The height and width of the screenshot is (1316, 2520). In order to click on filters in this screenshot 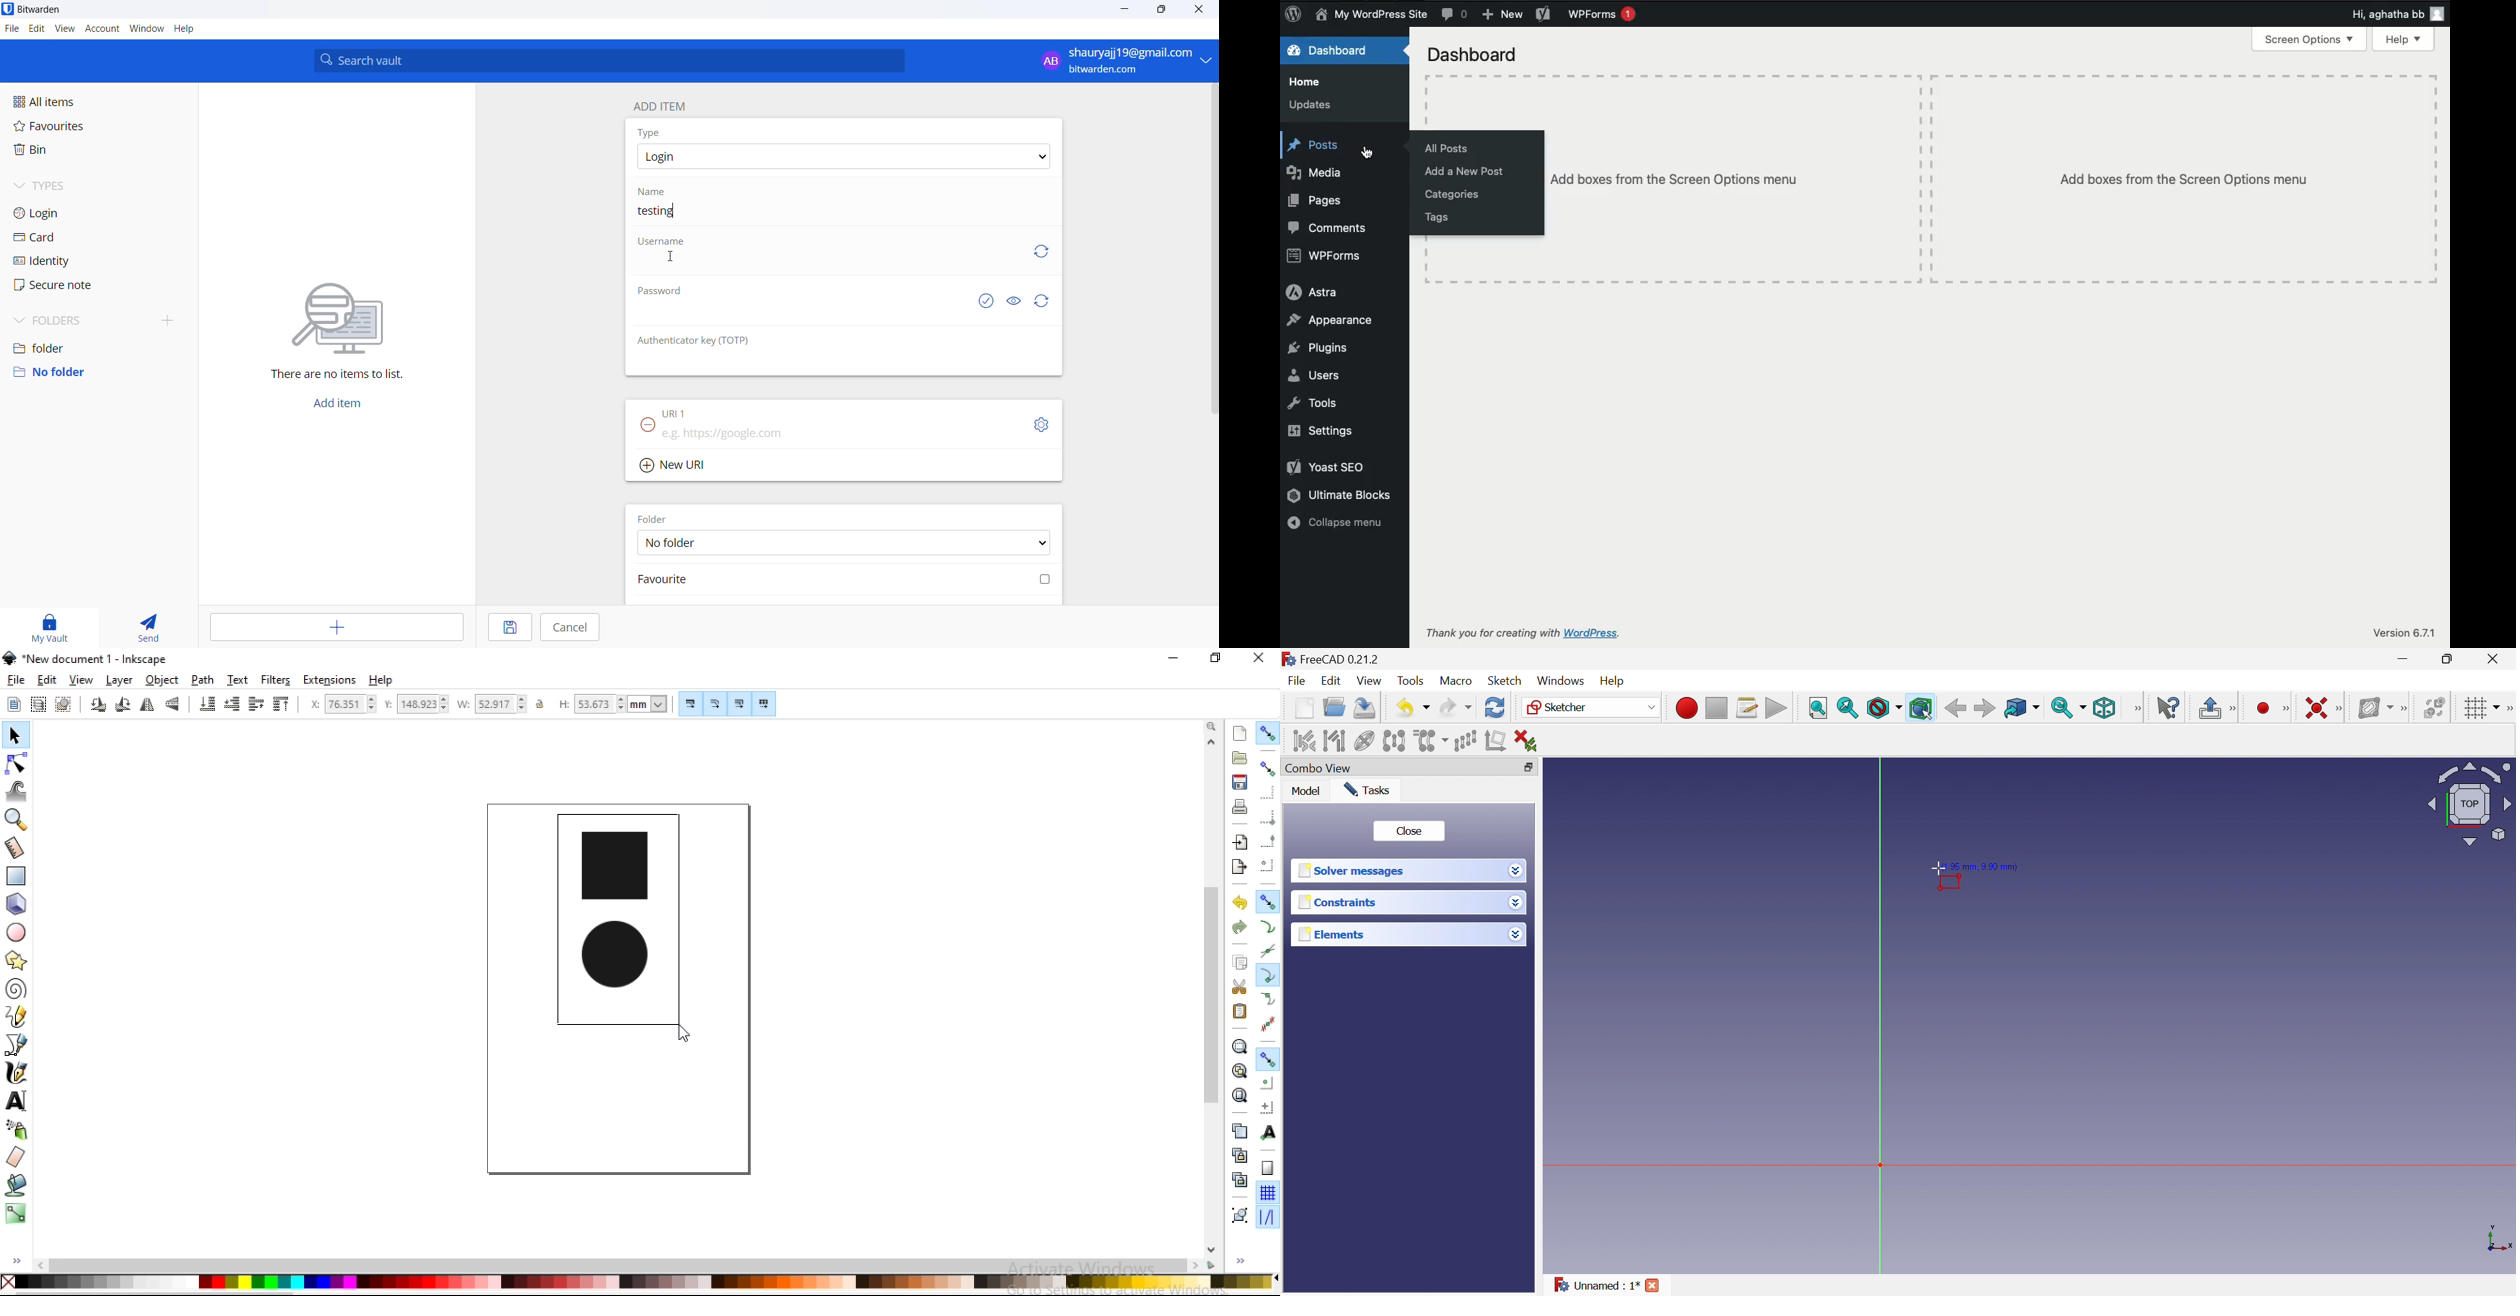, I will do `click(276, 679)`.